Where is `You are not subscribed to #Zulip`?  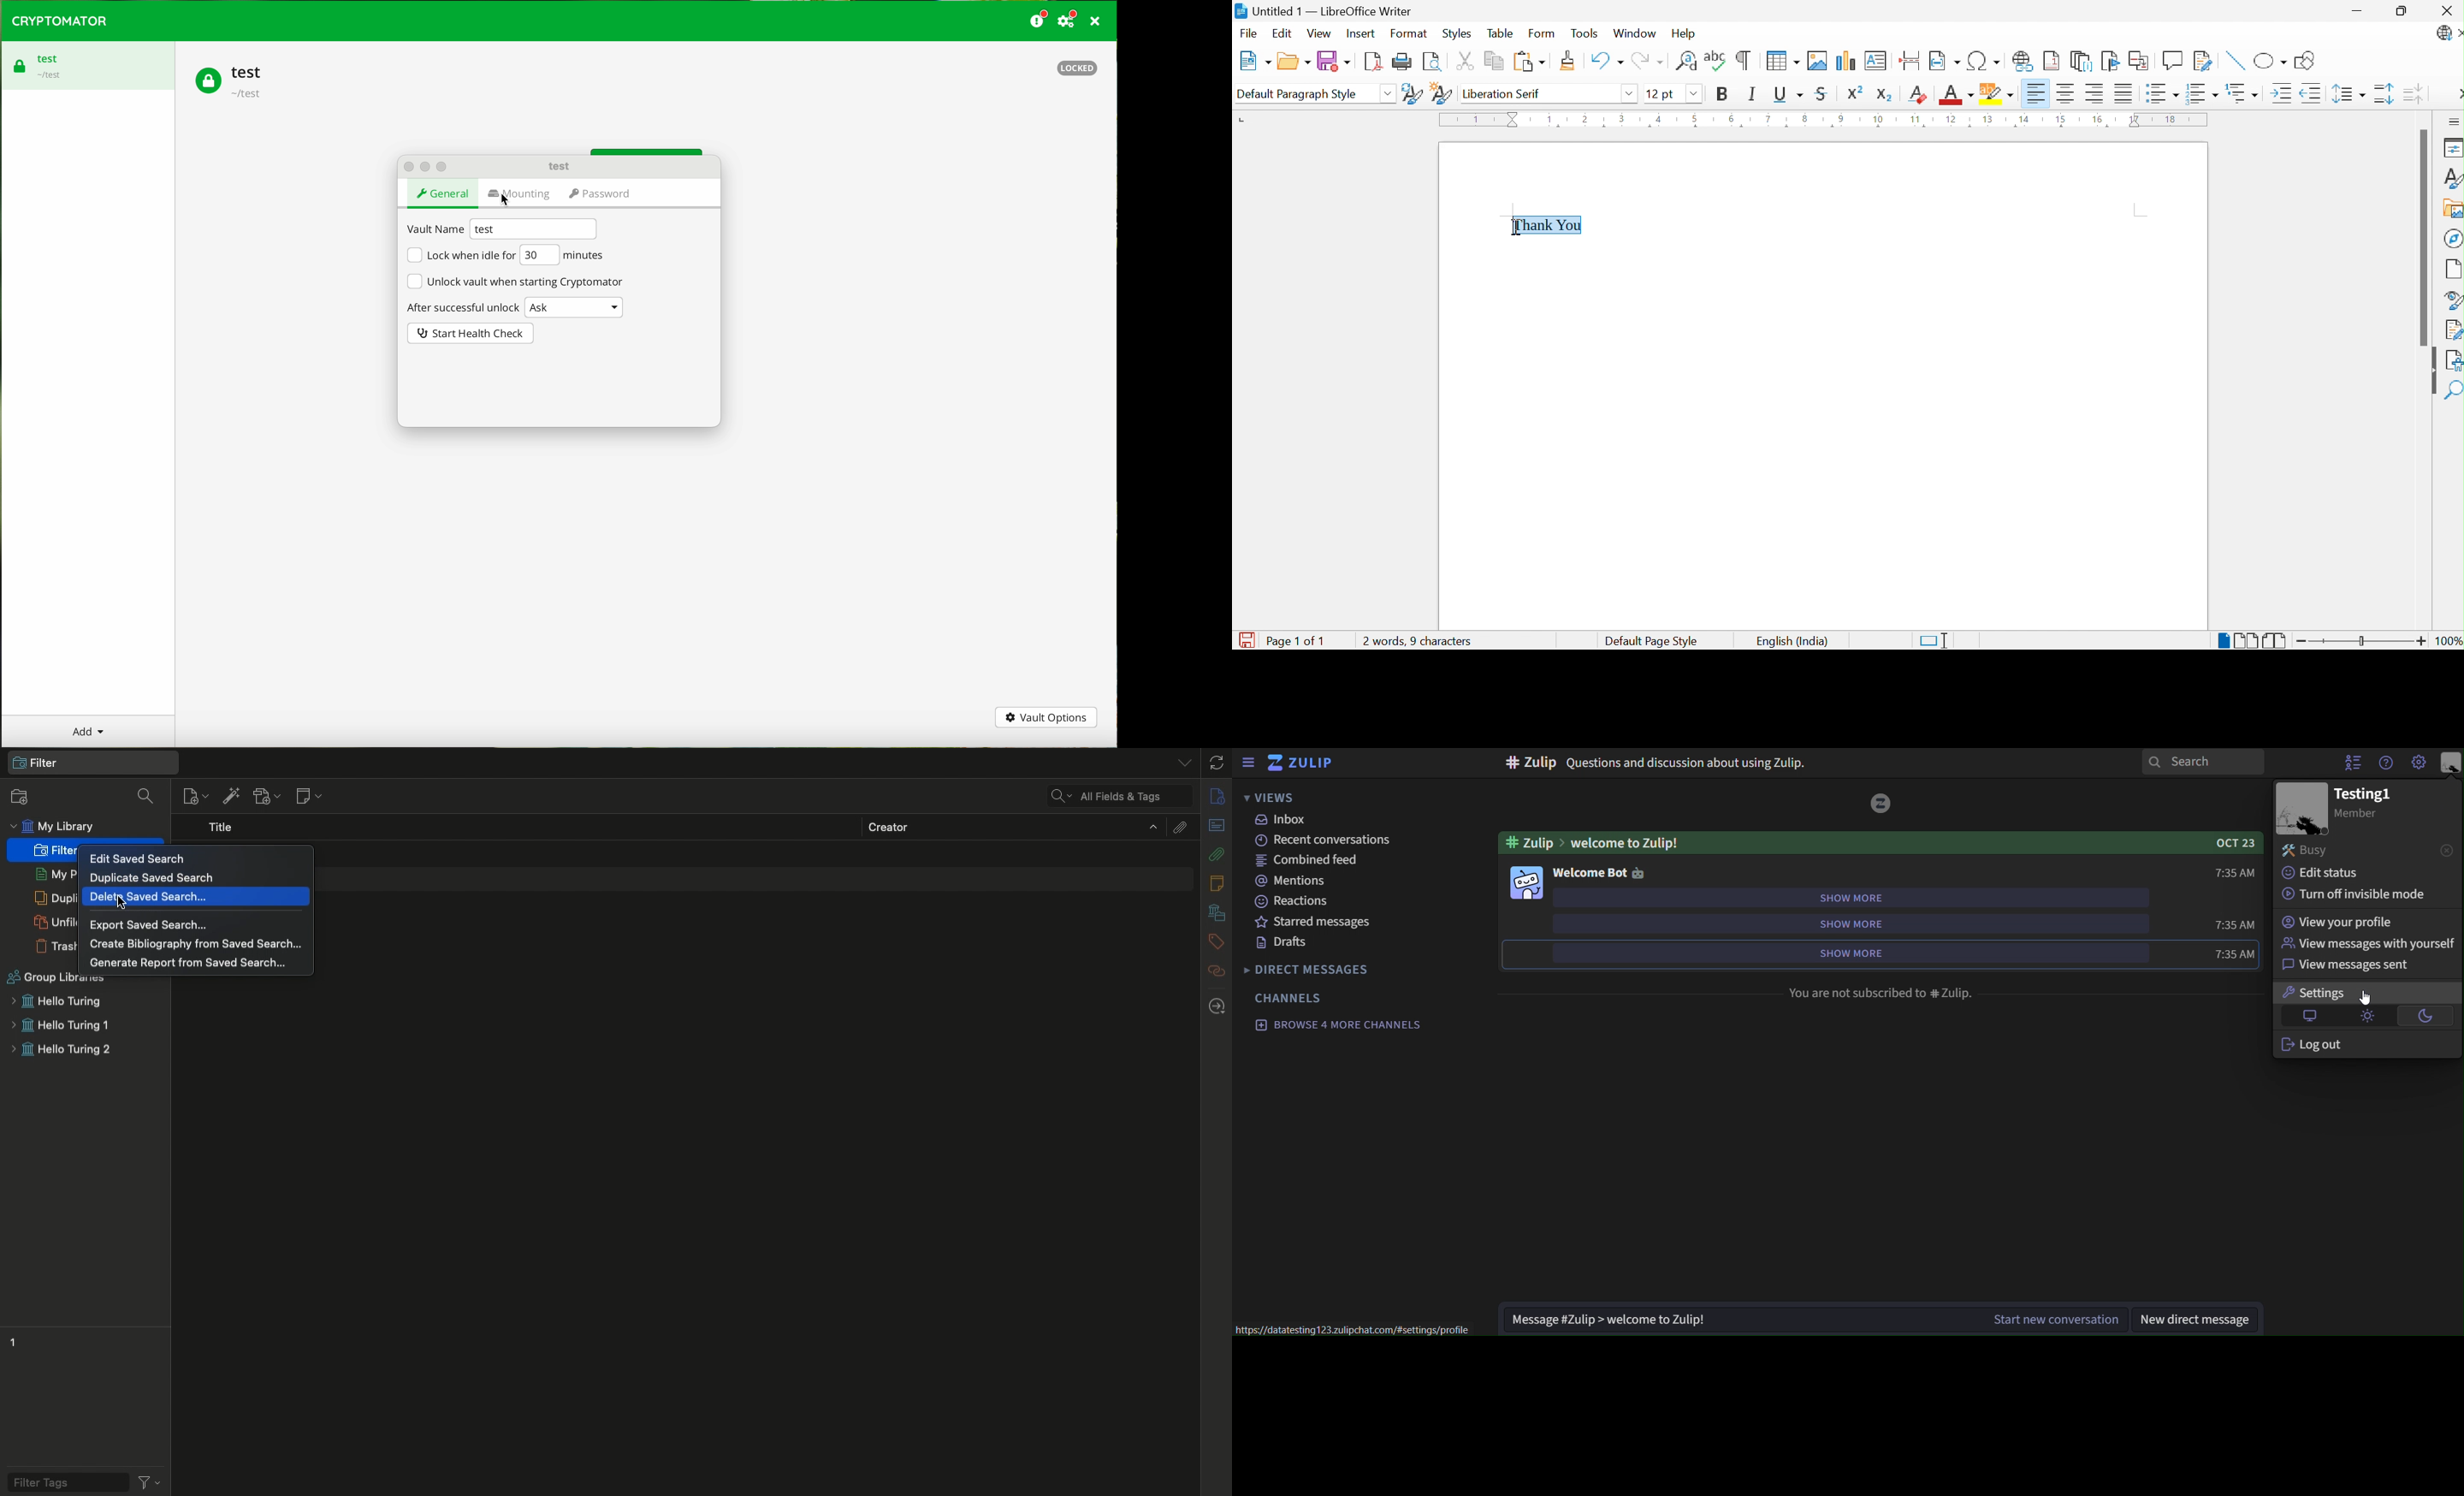 You are not subscribed to #Zulip is located at coordinates (1882, 993).